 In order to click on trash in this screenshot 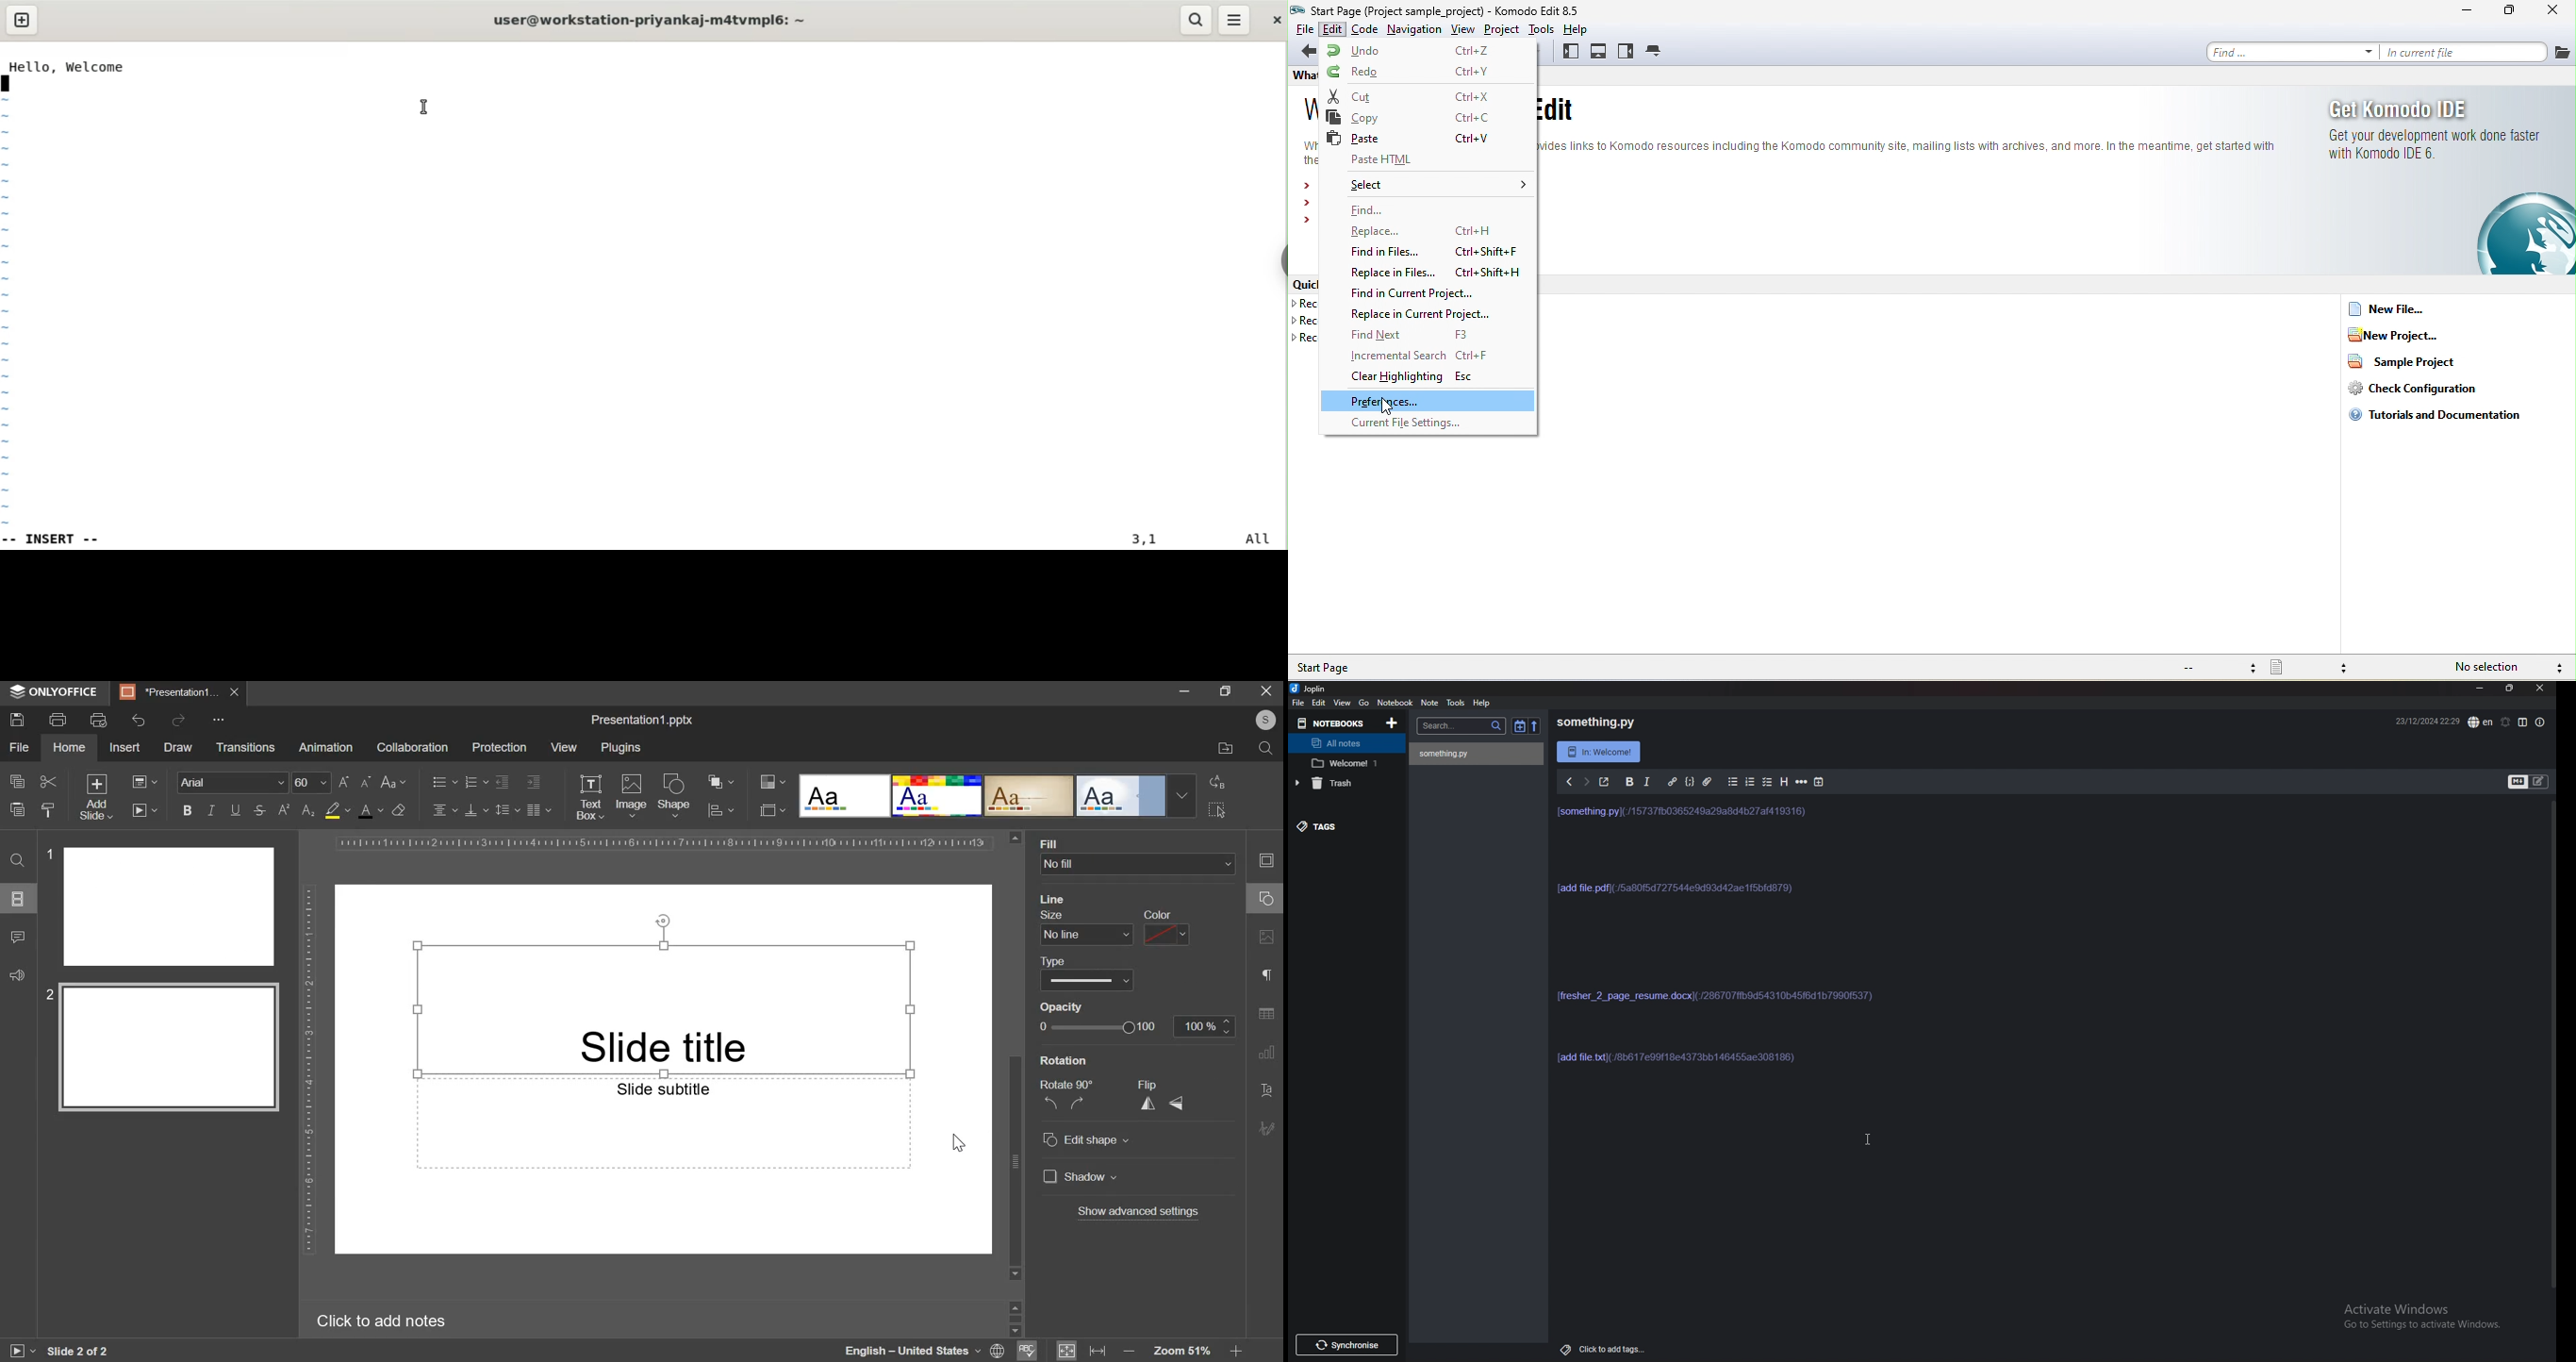, I will do `click(1346, 787)`.